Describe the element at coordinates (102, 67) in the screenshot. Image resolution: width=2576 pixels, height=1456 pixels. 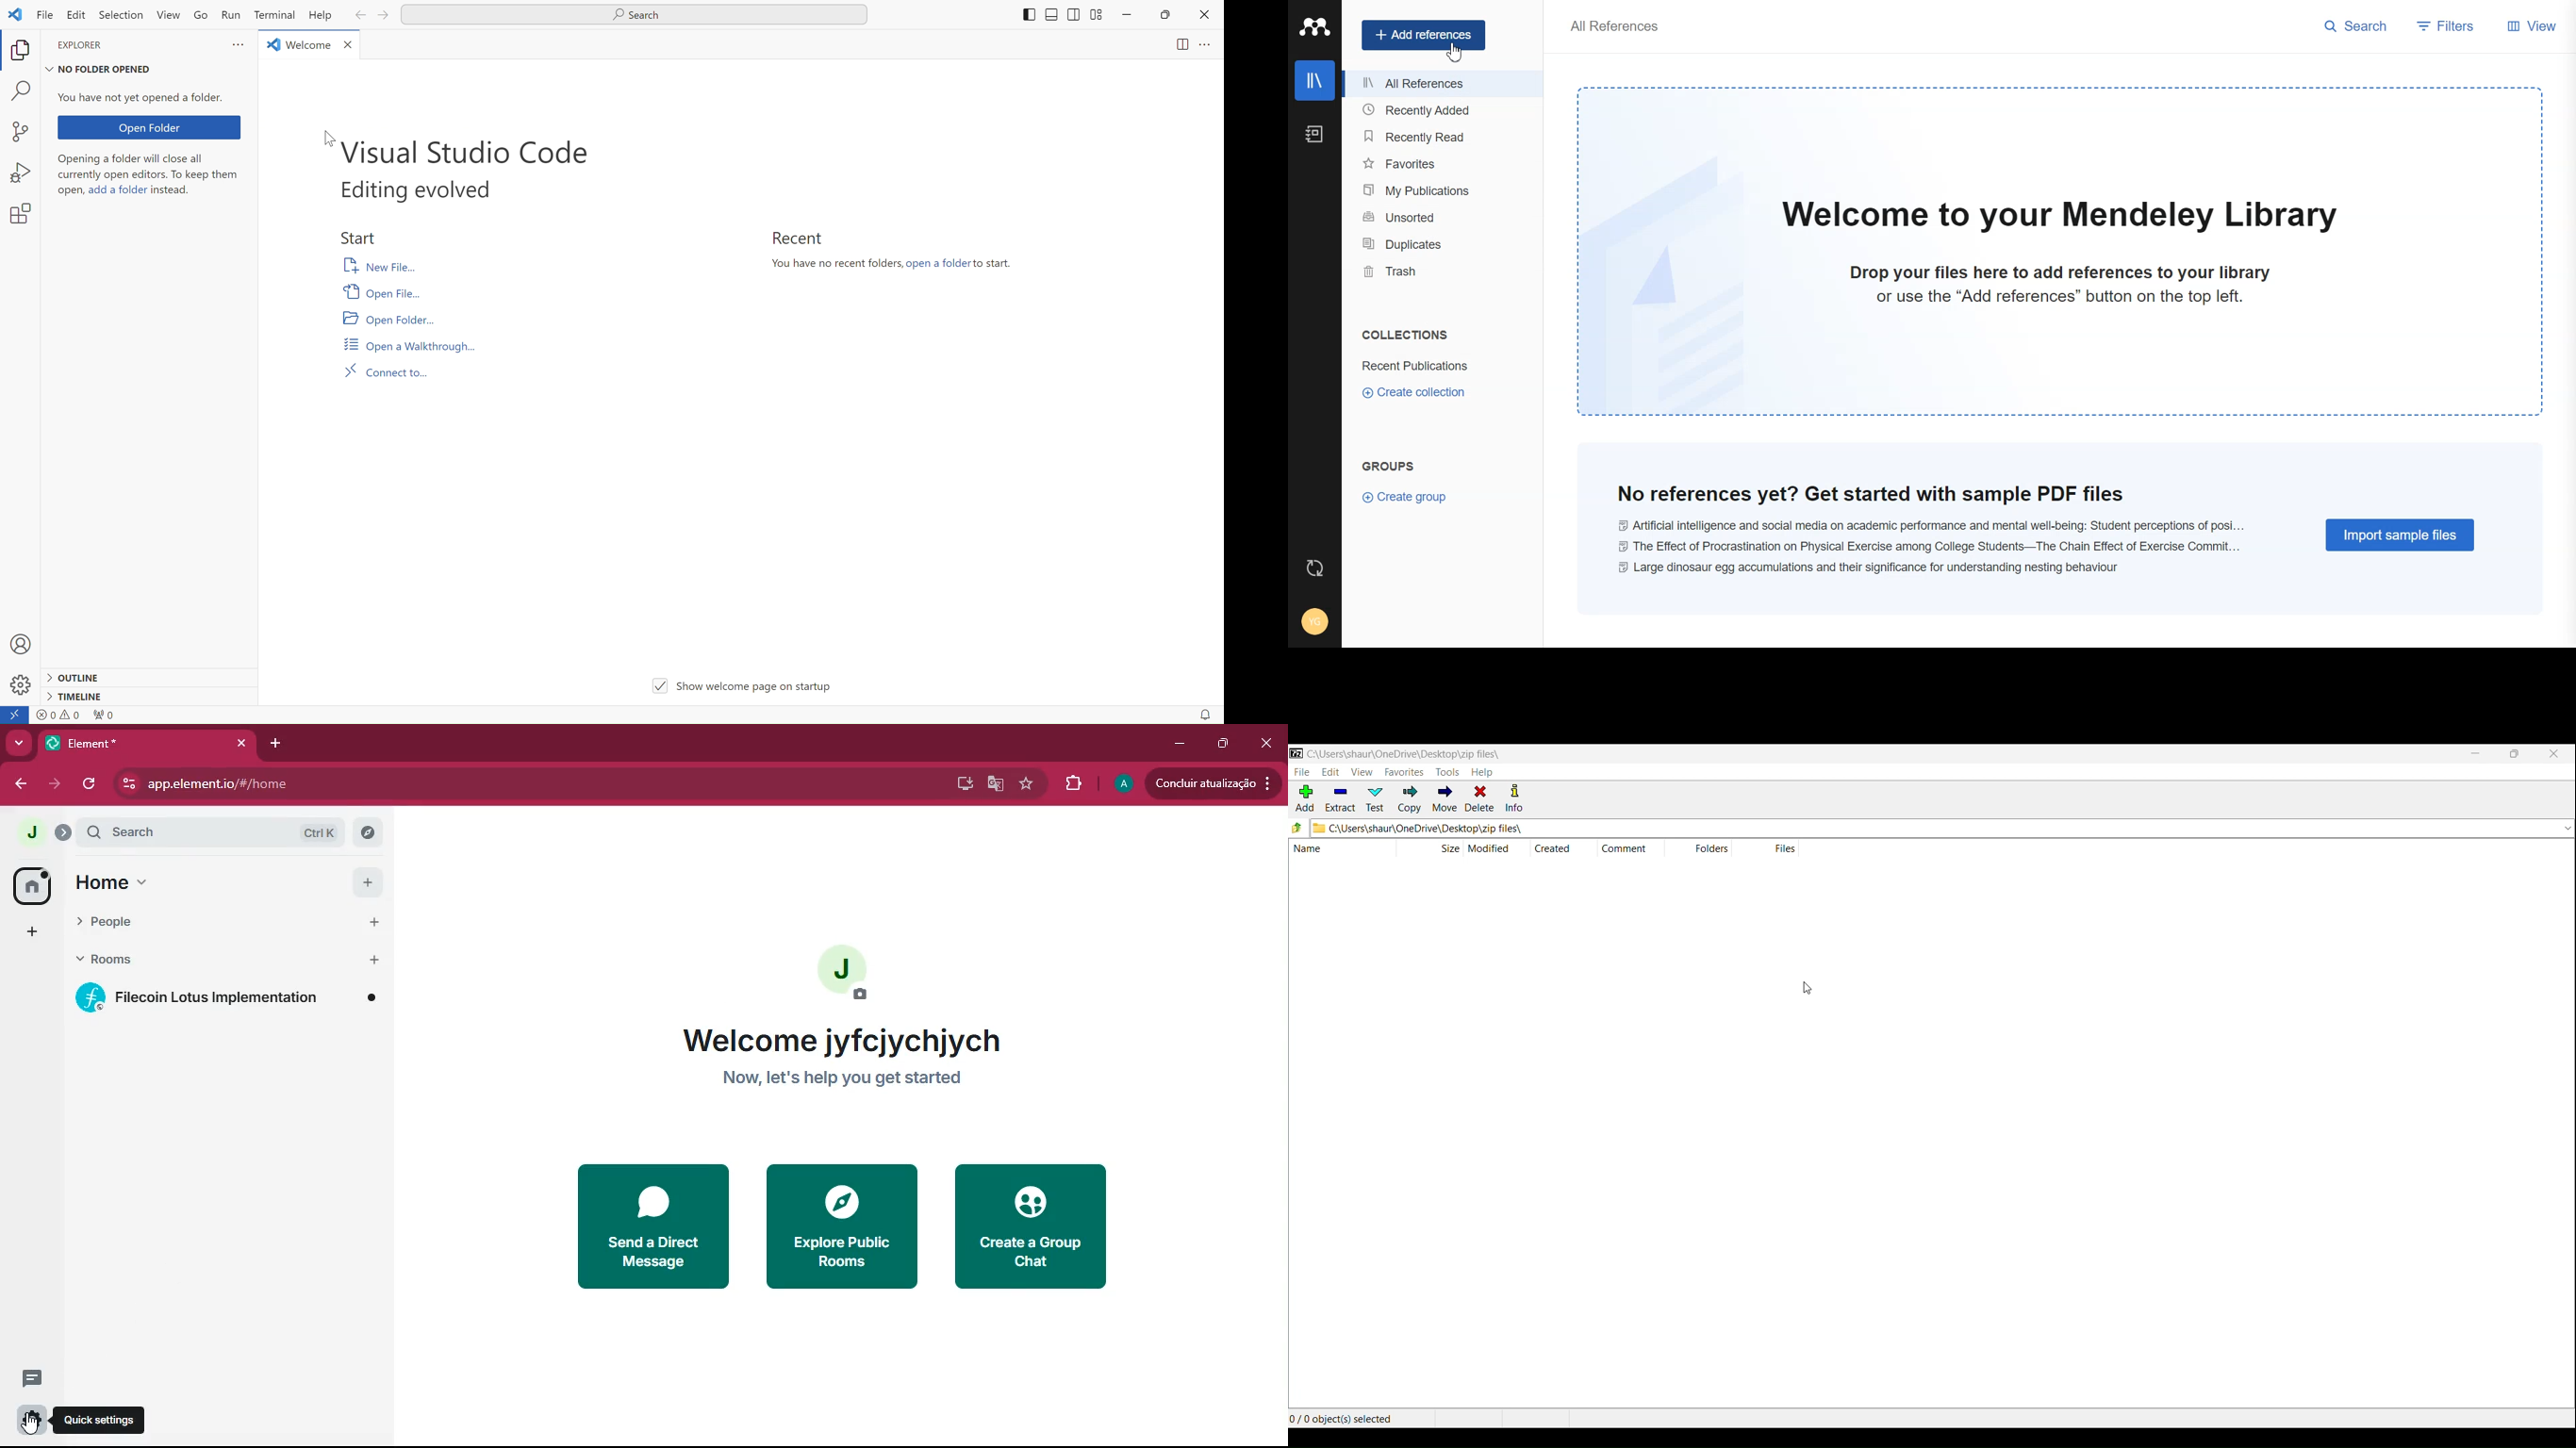
I see `no folder opened` at that location.